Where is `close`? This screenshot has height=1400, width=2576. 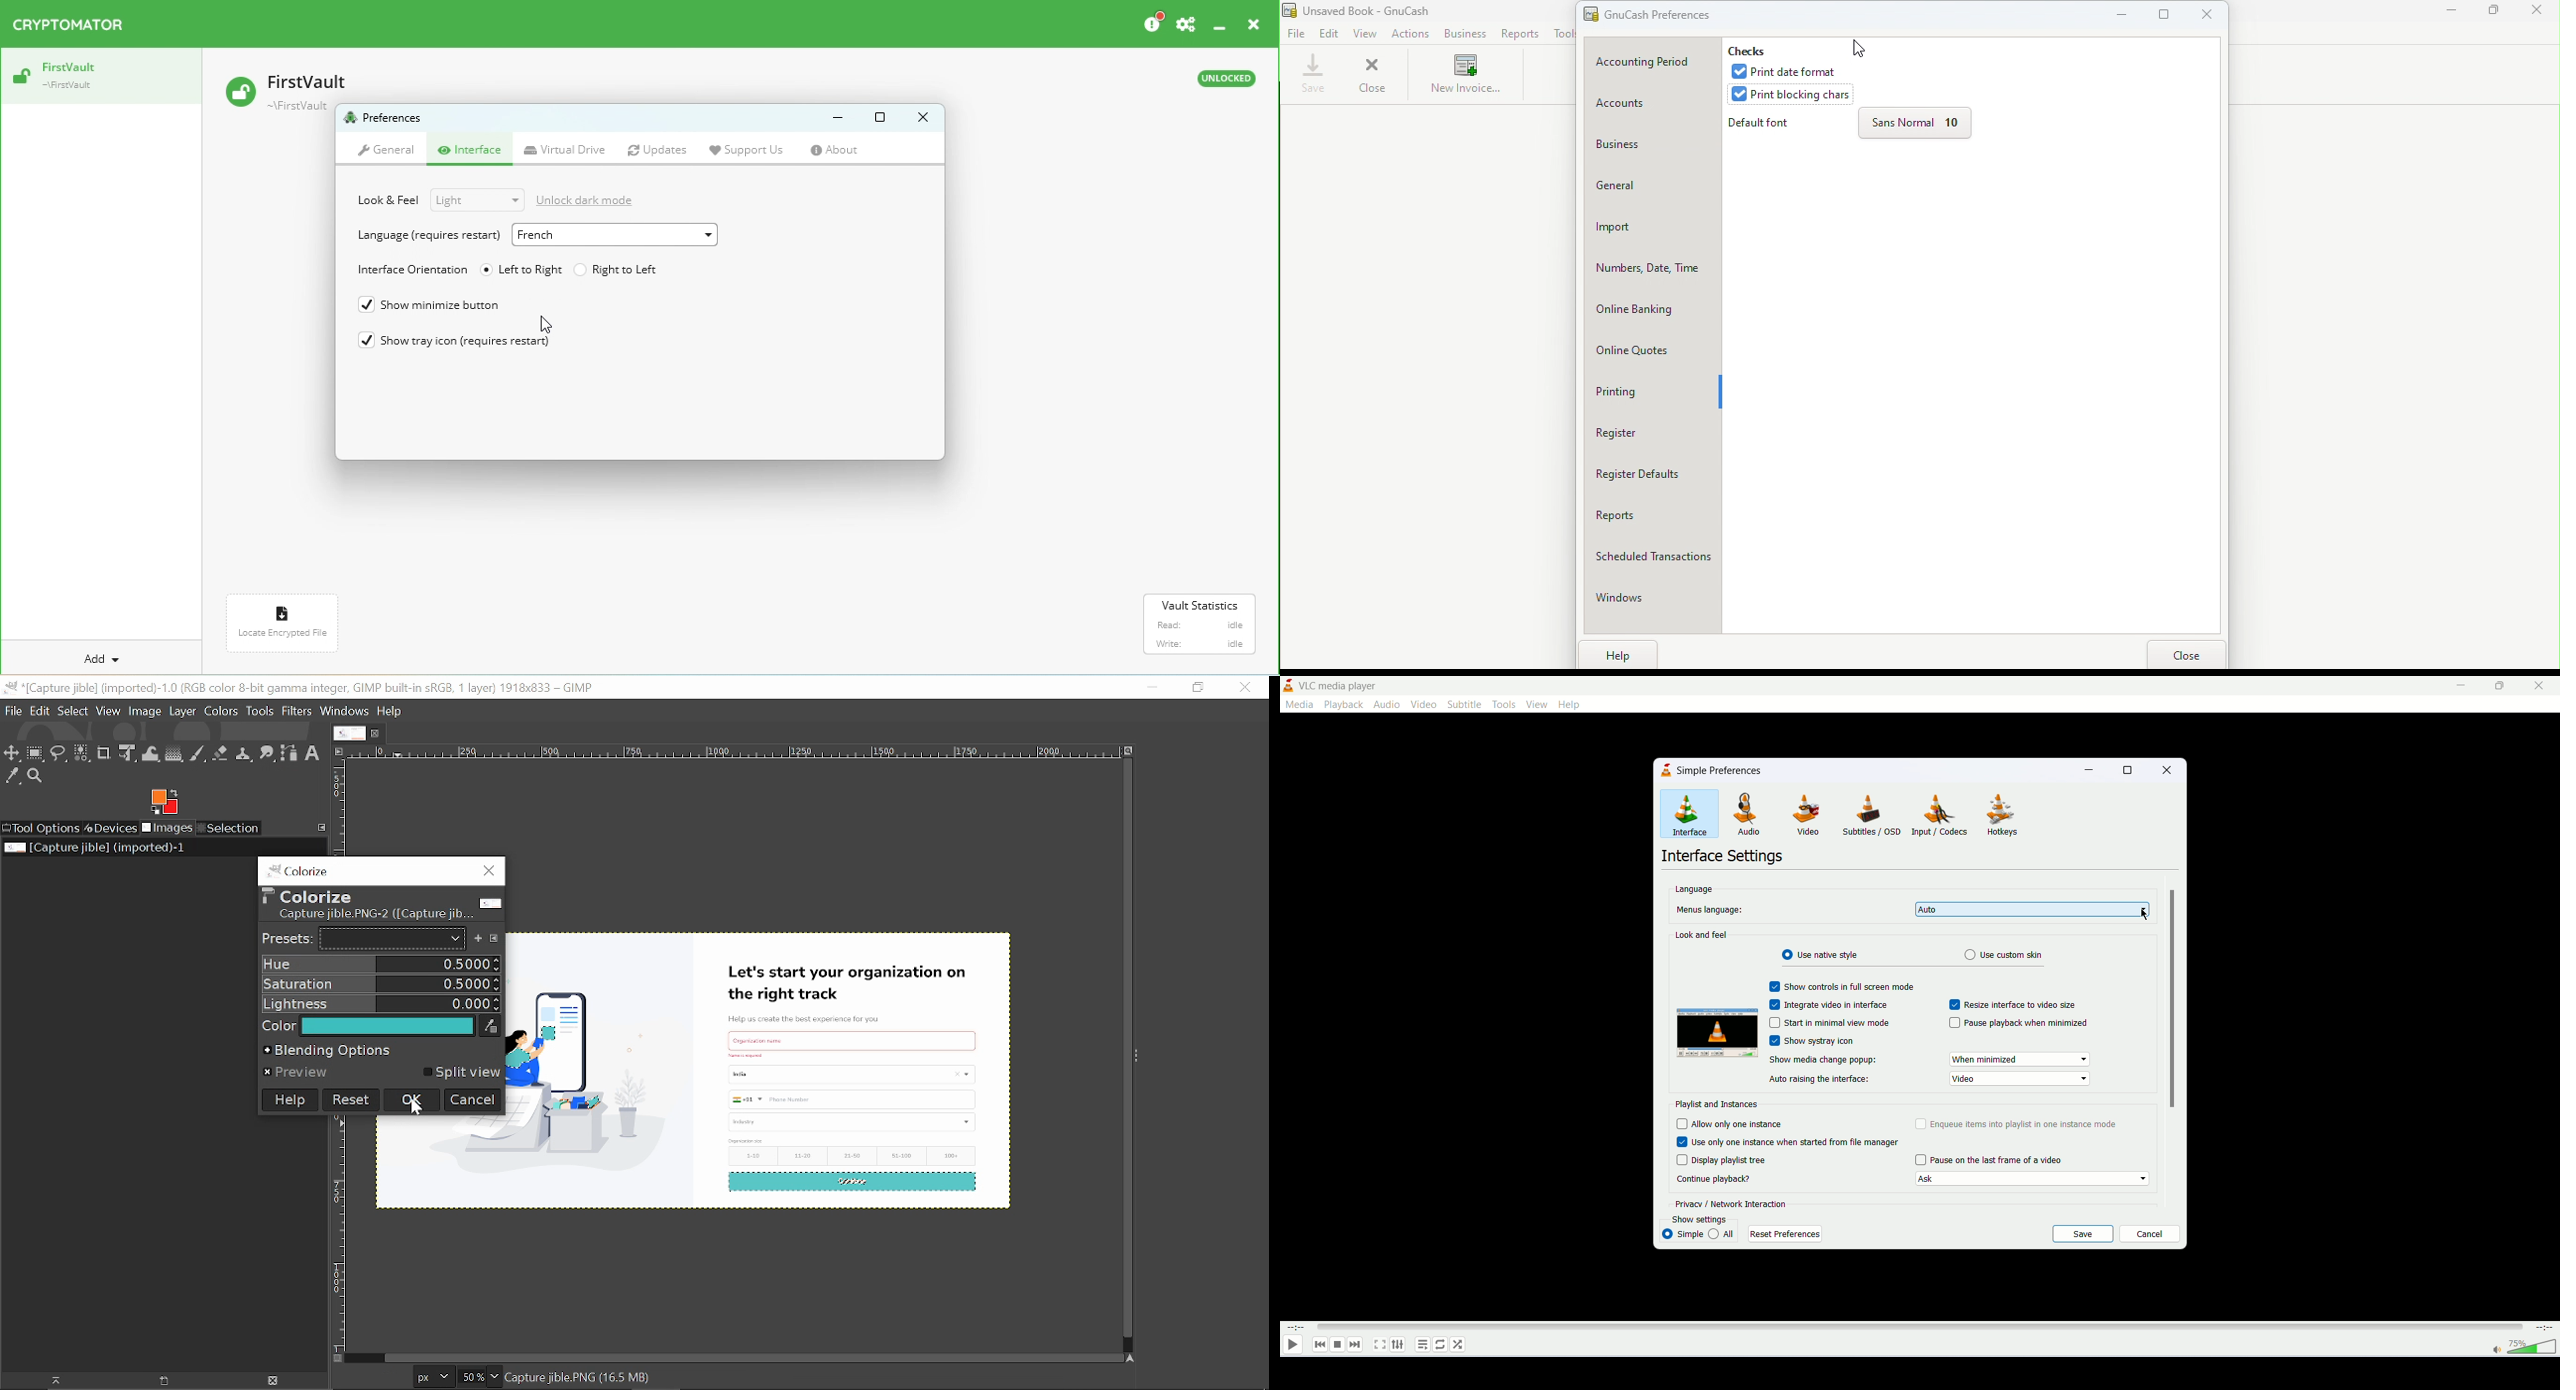 close is located at coordinates (2164, 769).